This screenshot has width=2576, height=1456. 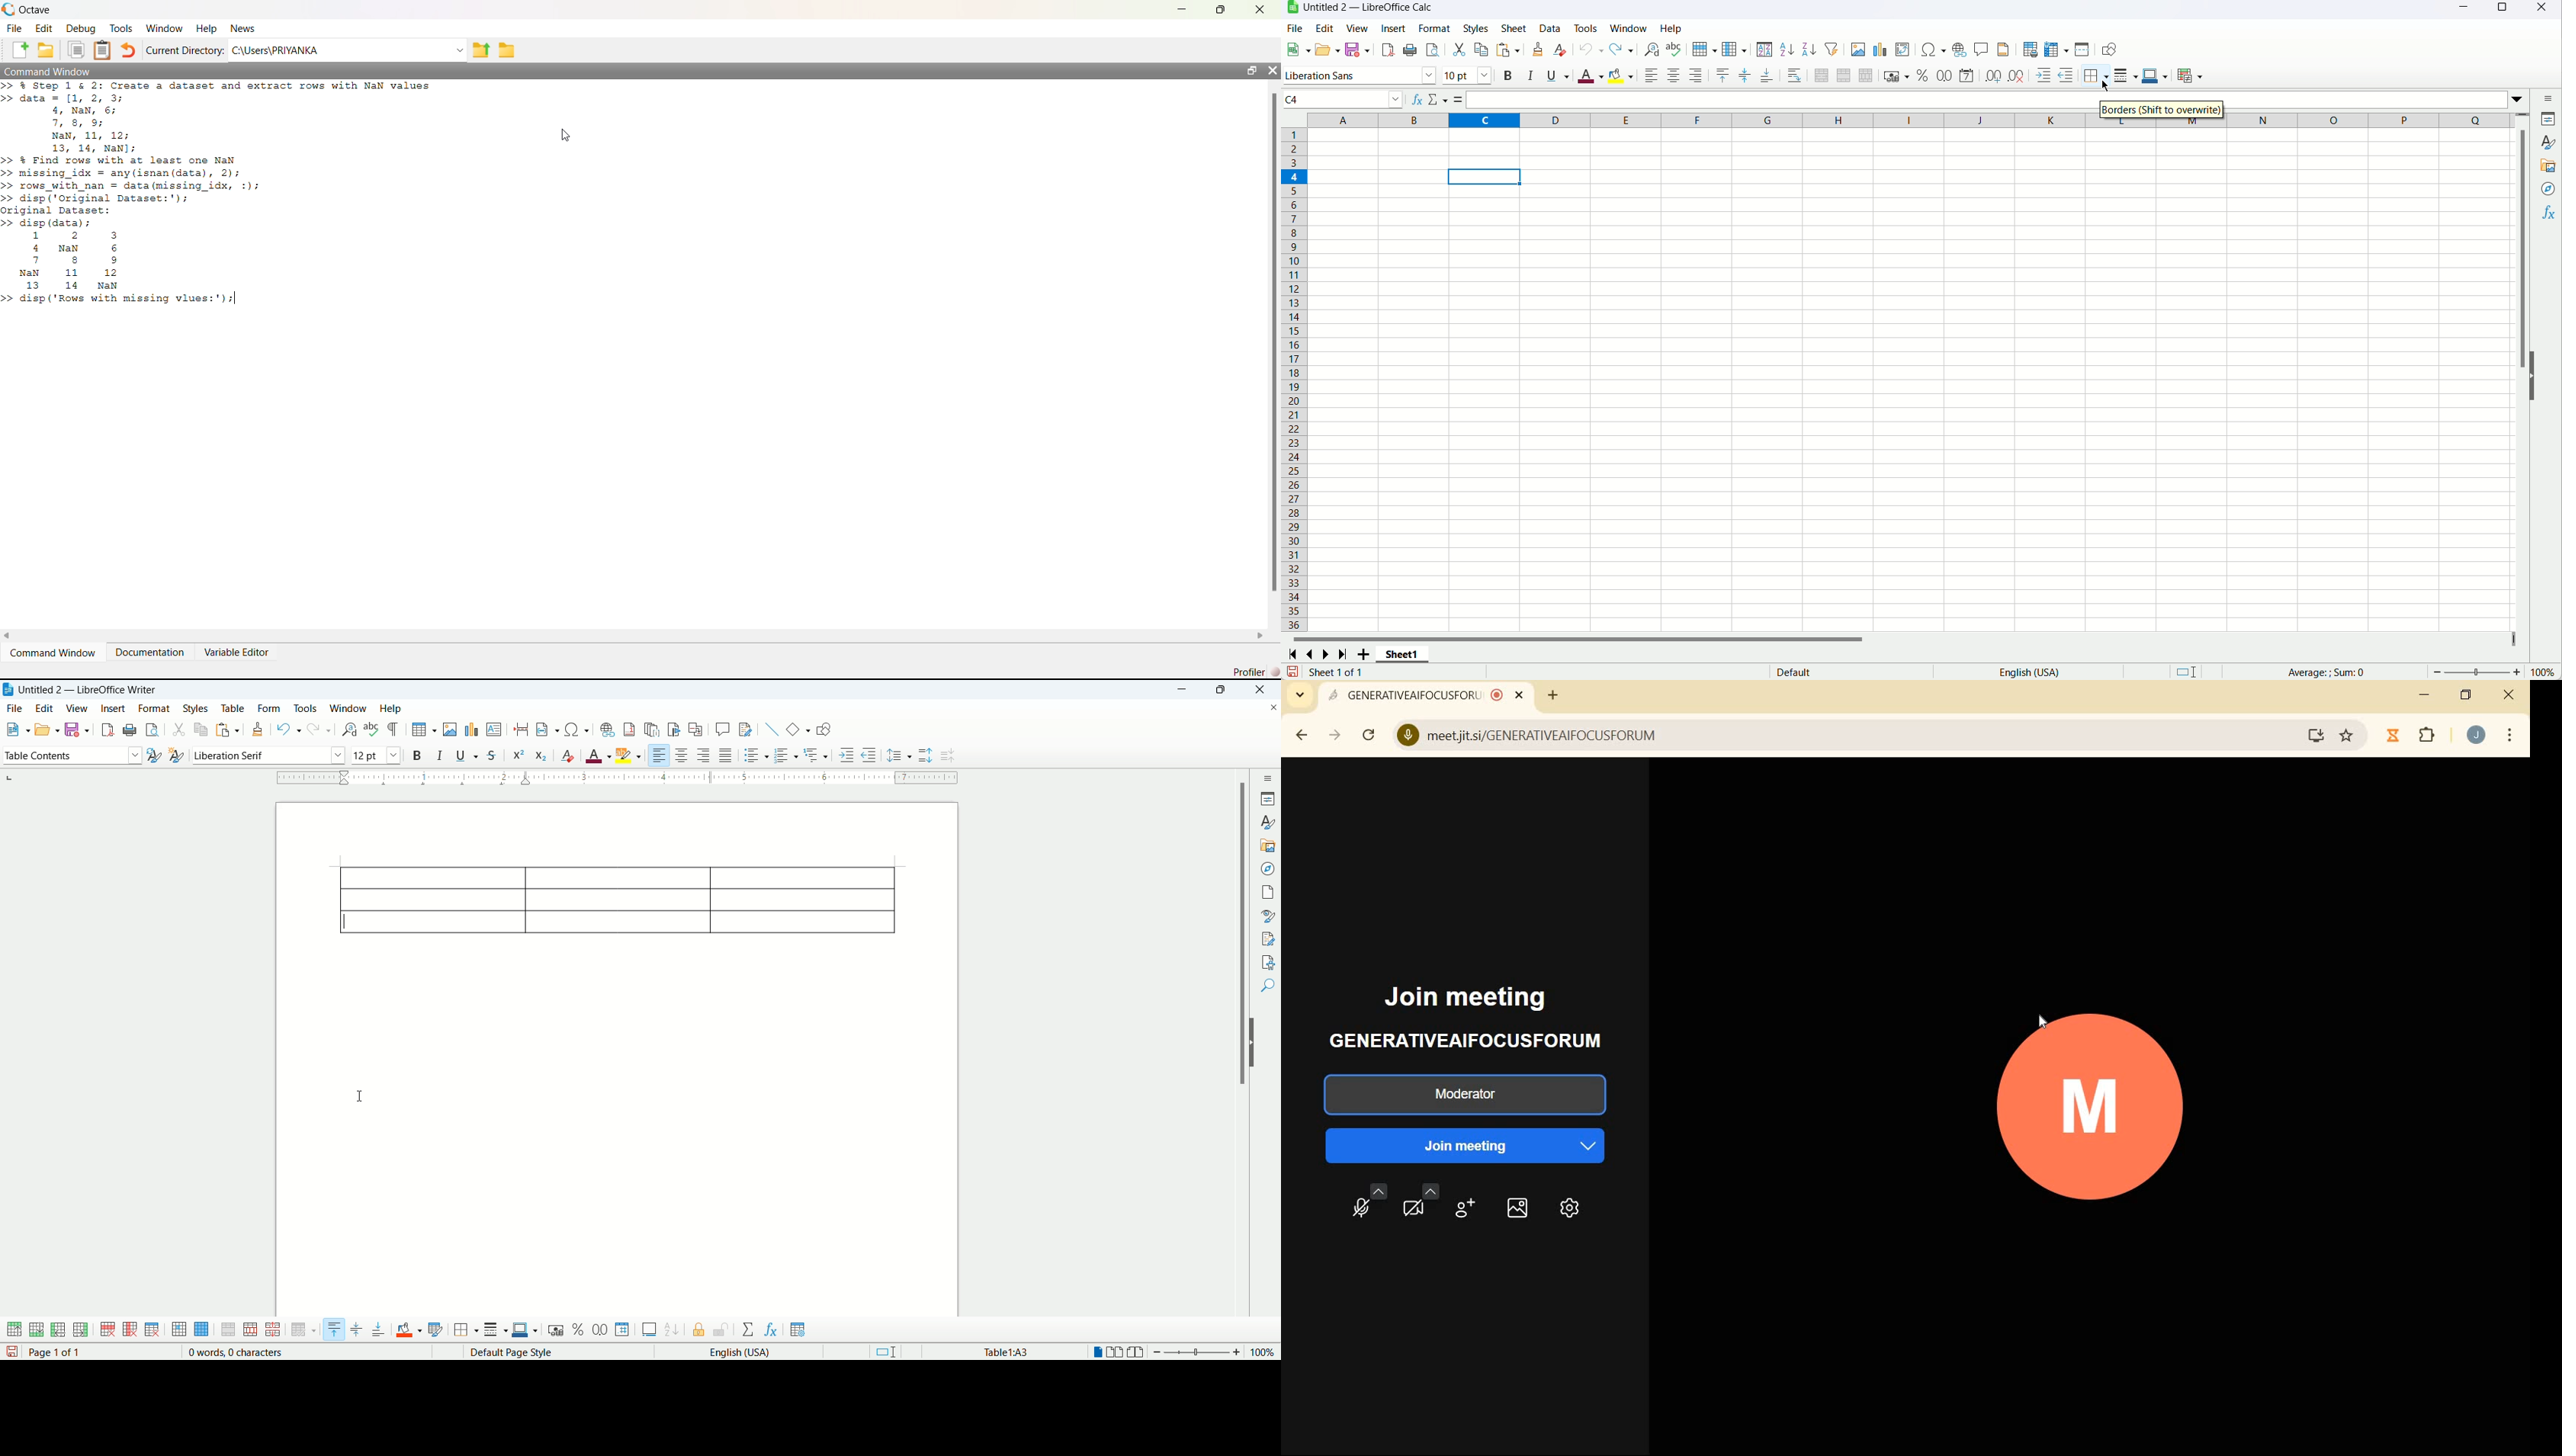 I want to click on Font color, so click(x=1591, y=77).